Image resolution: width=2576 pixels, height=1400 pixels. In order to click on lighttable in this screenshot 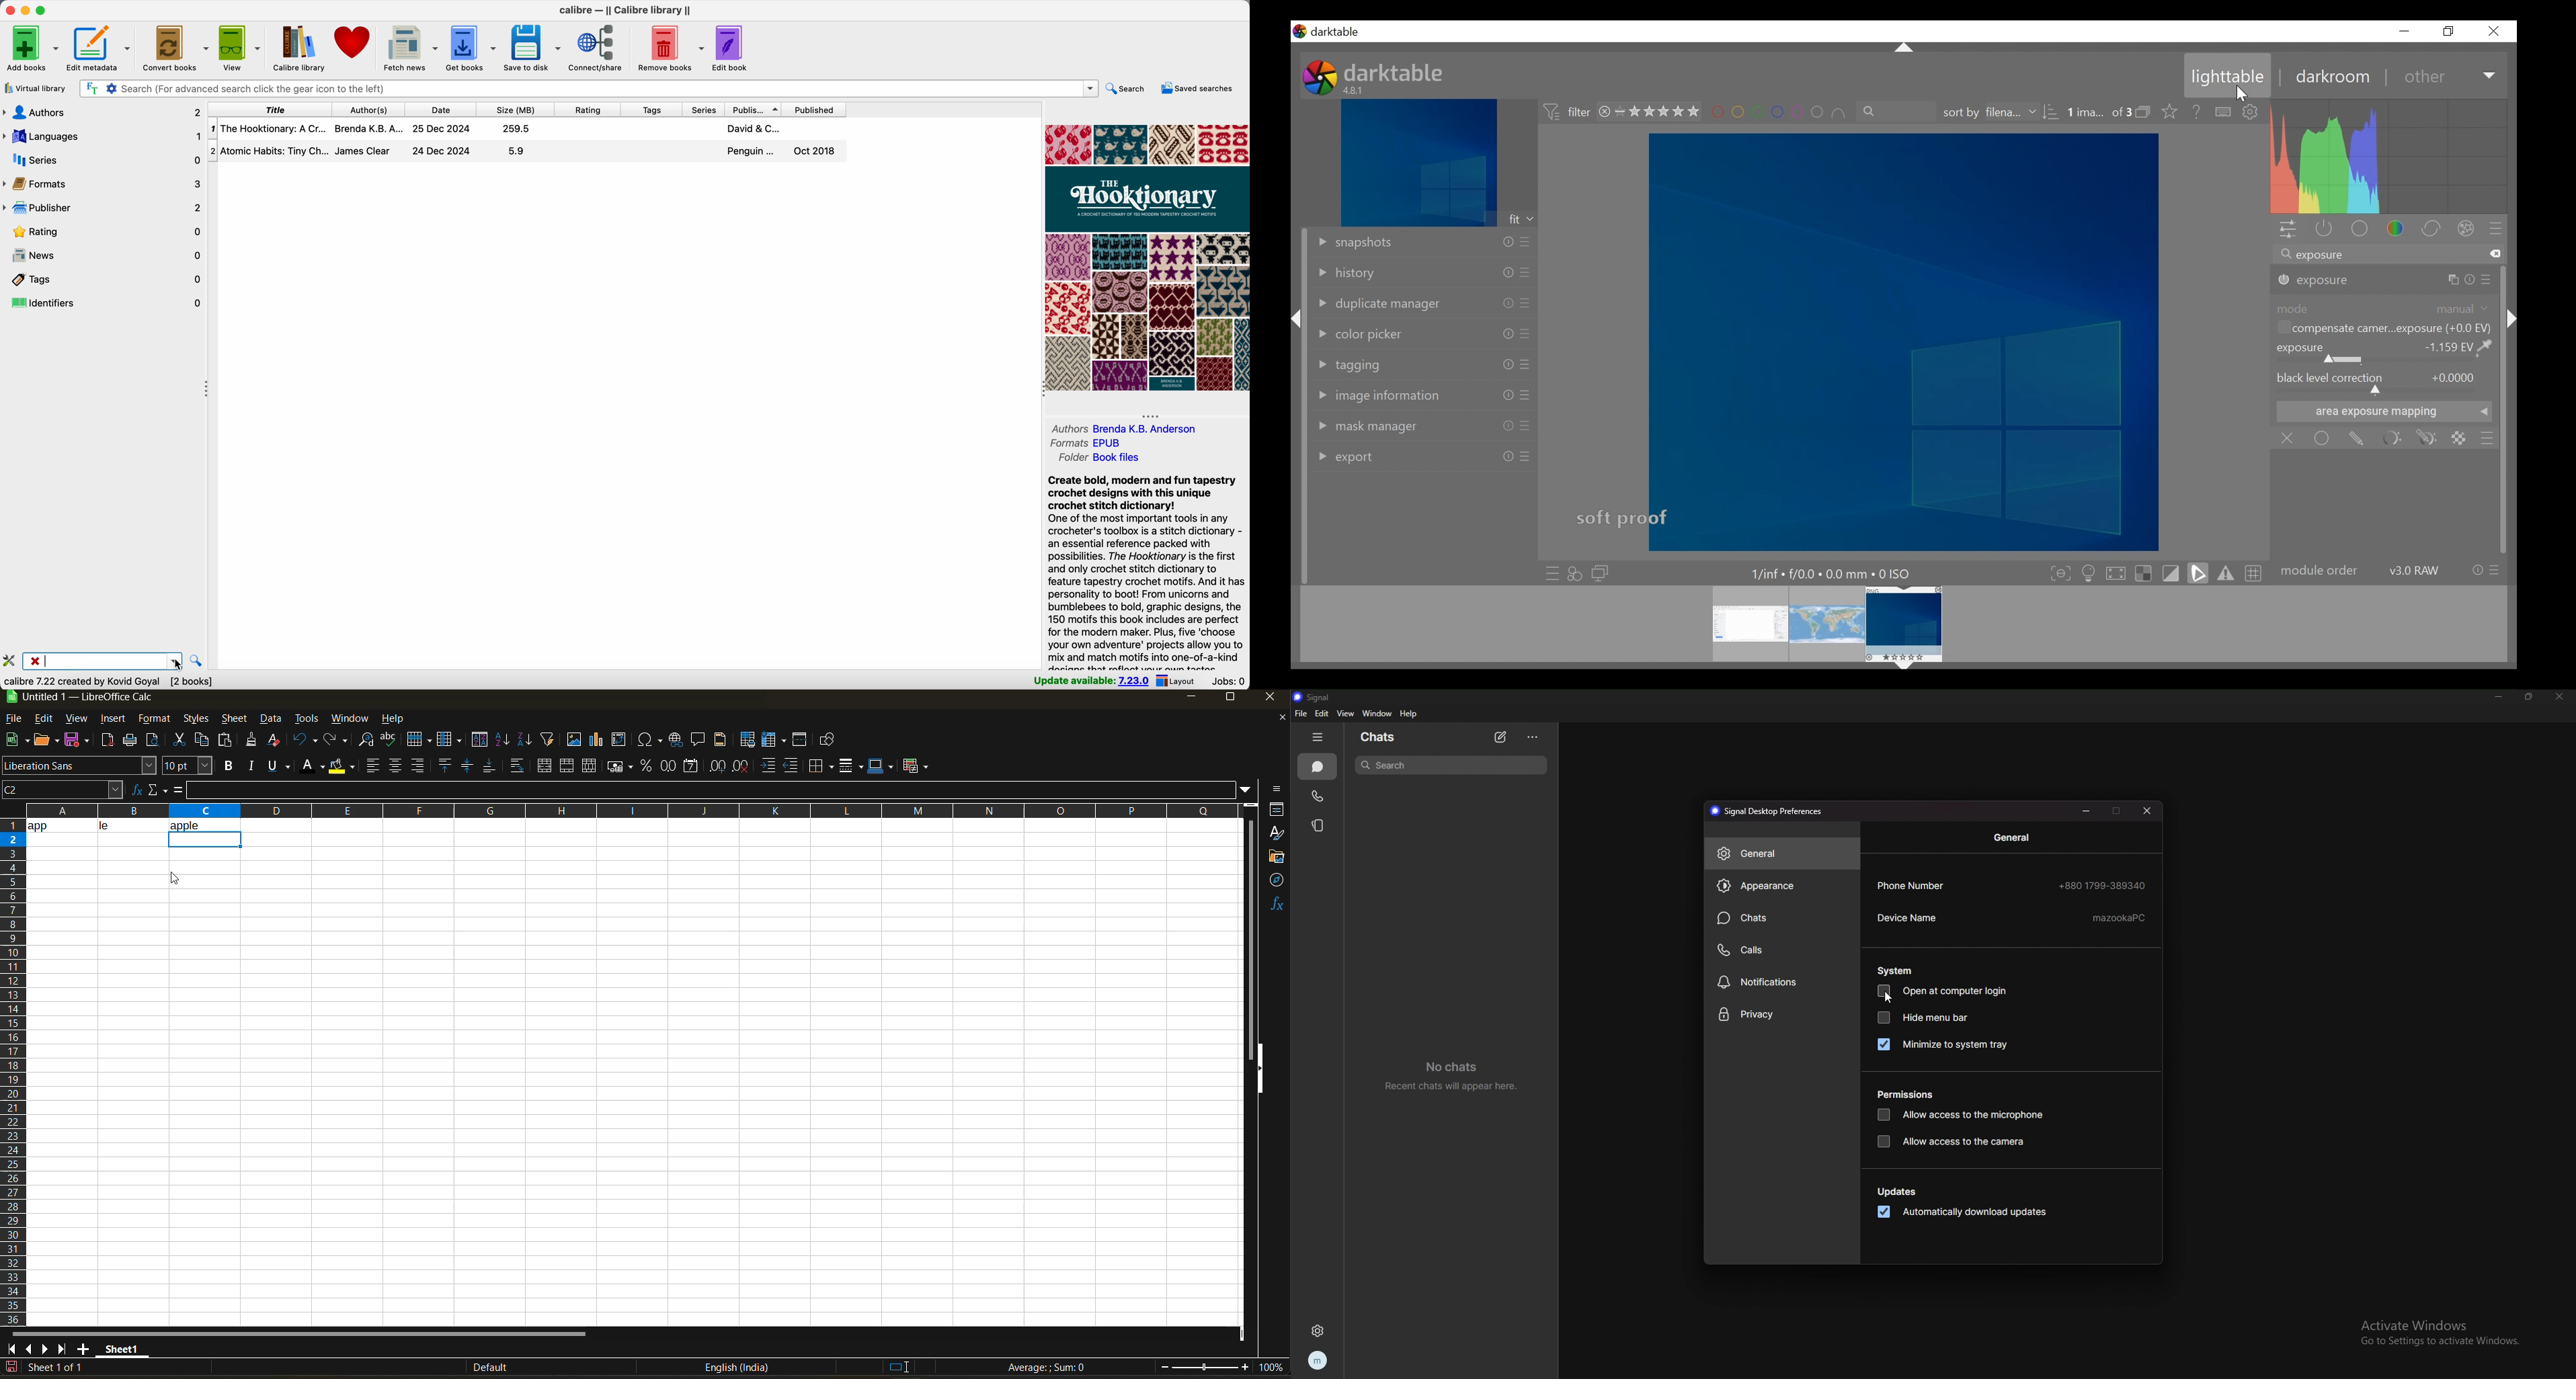, I will do `click(2226, 78)`.